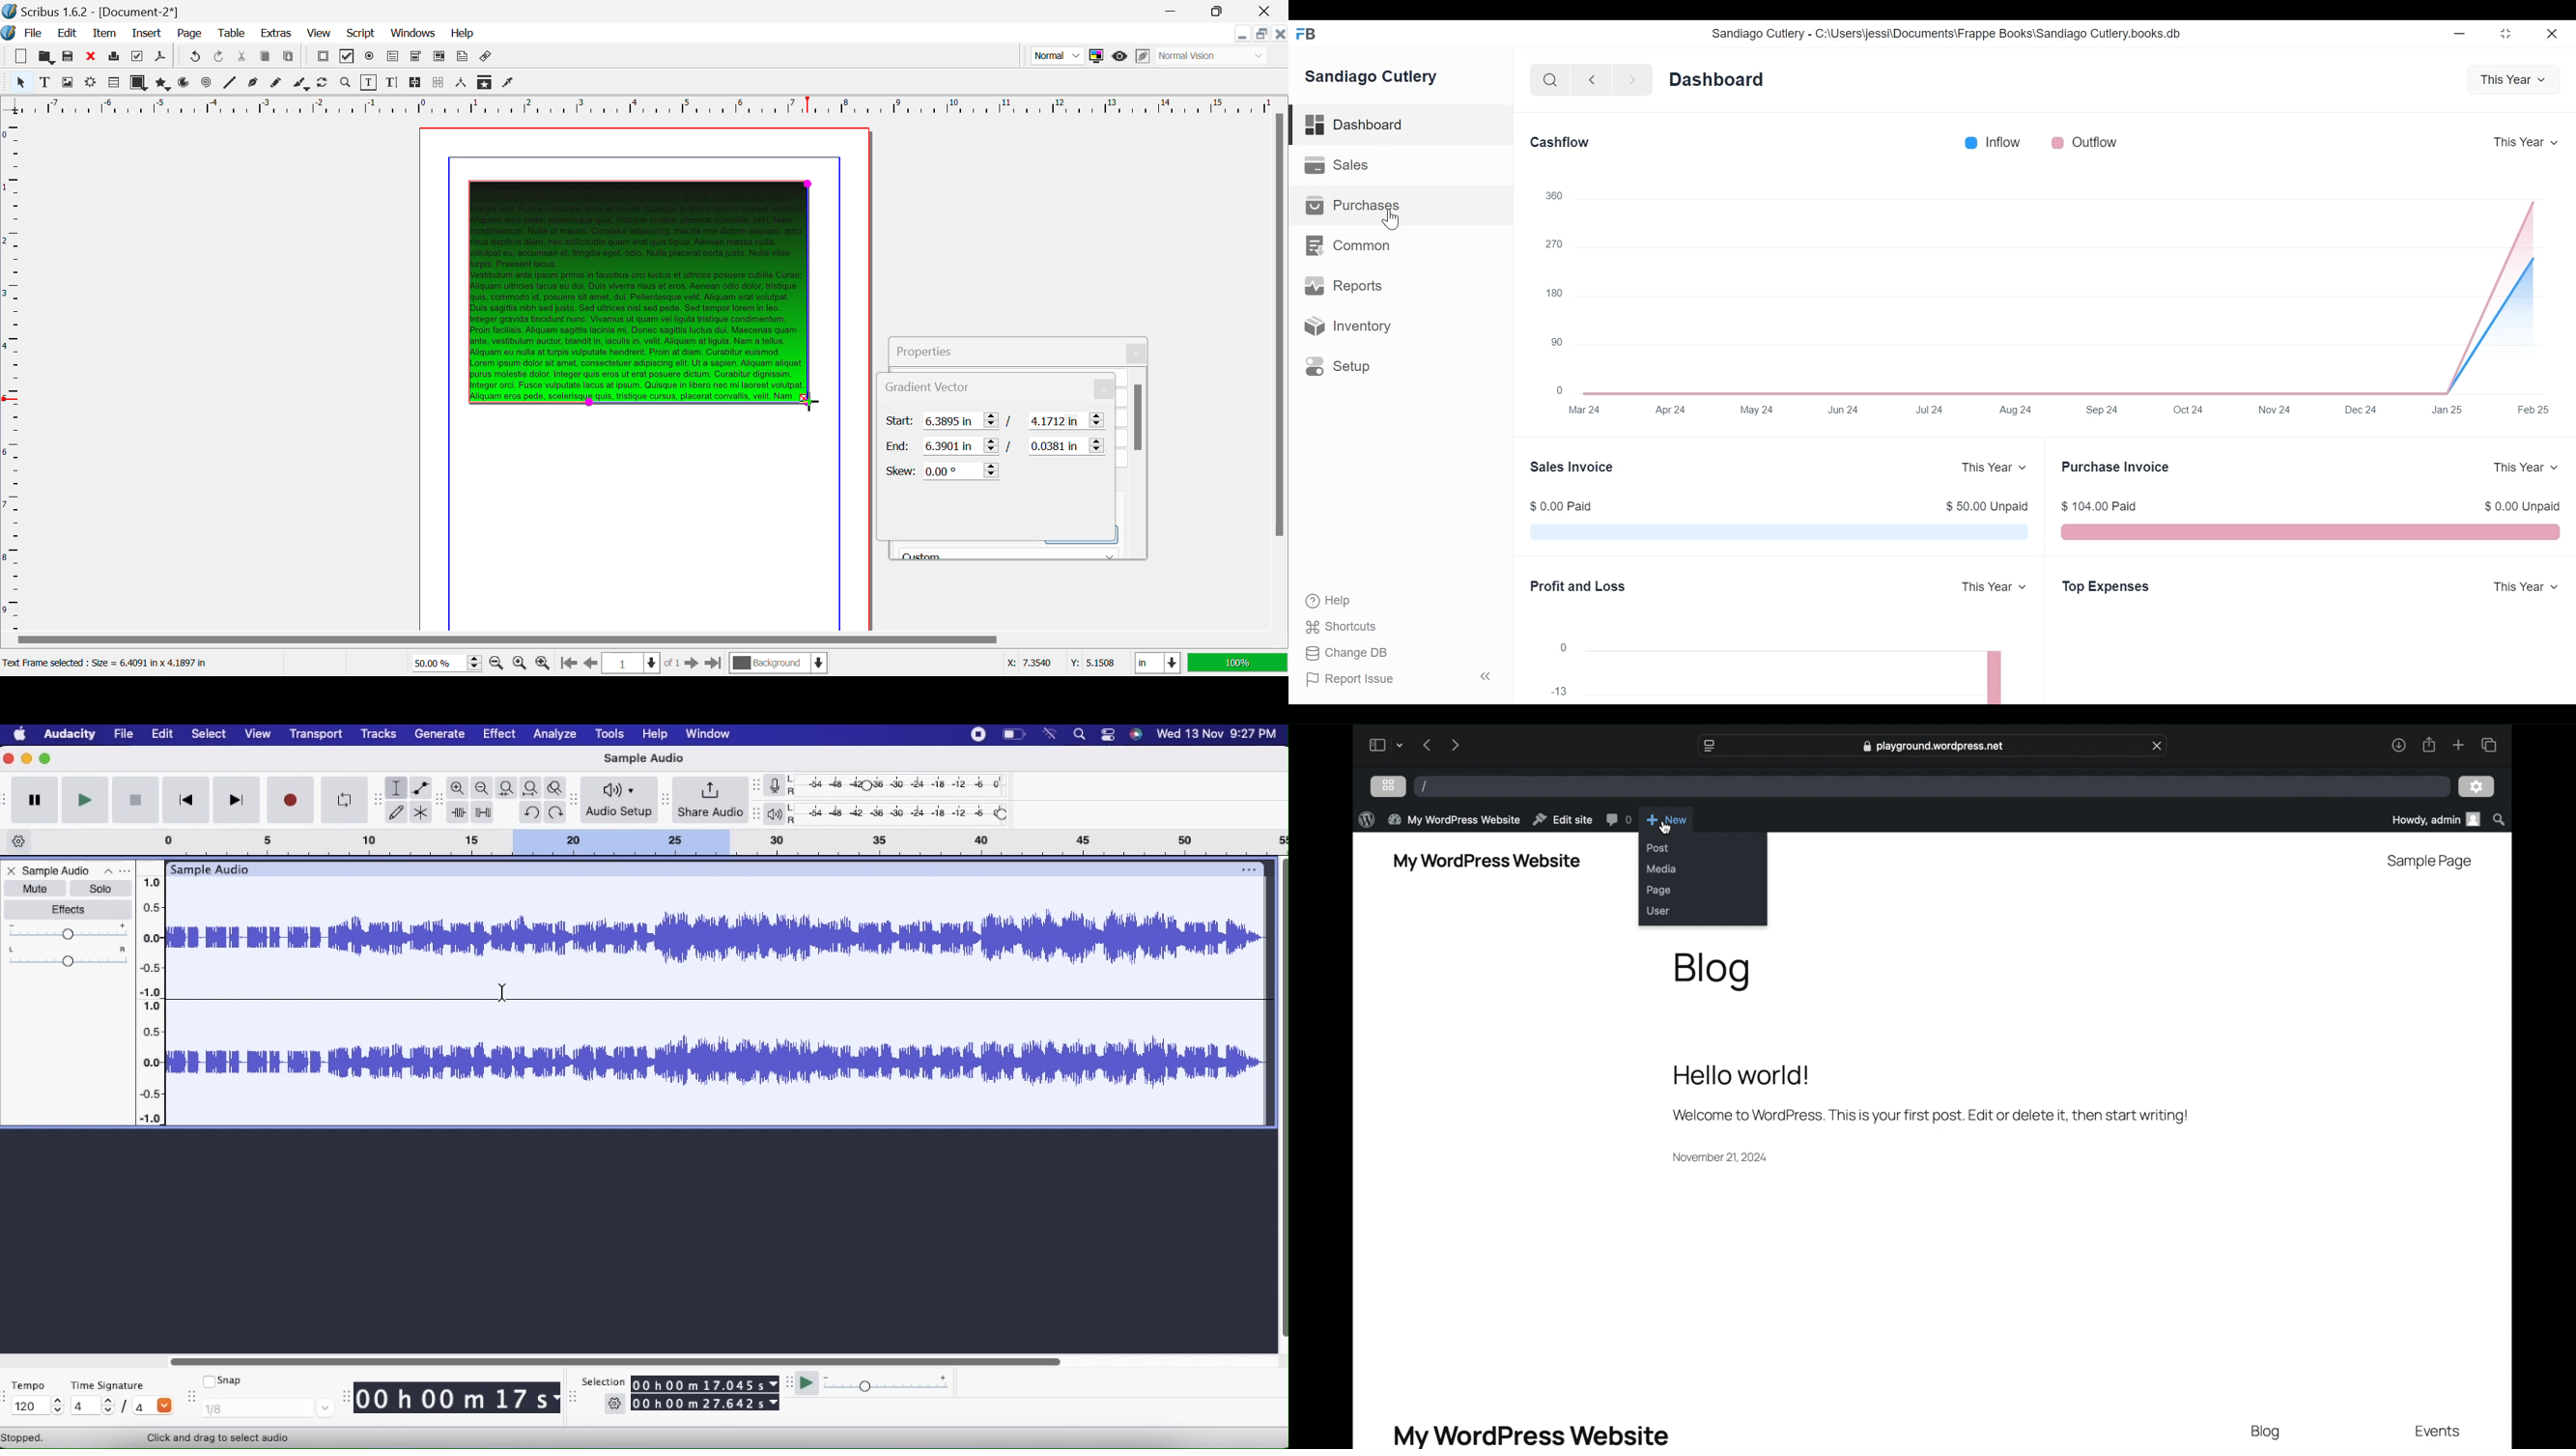 Image resolution: width=2576 pixels, height=1456 pixels. I want to click on Minimize, so click(1220, 11).